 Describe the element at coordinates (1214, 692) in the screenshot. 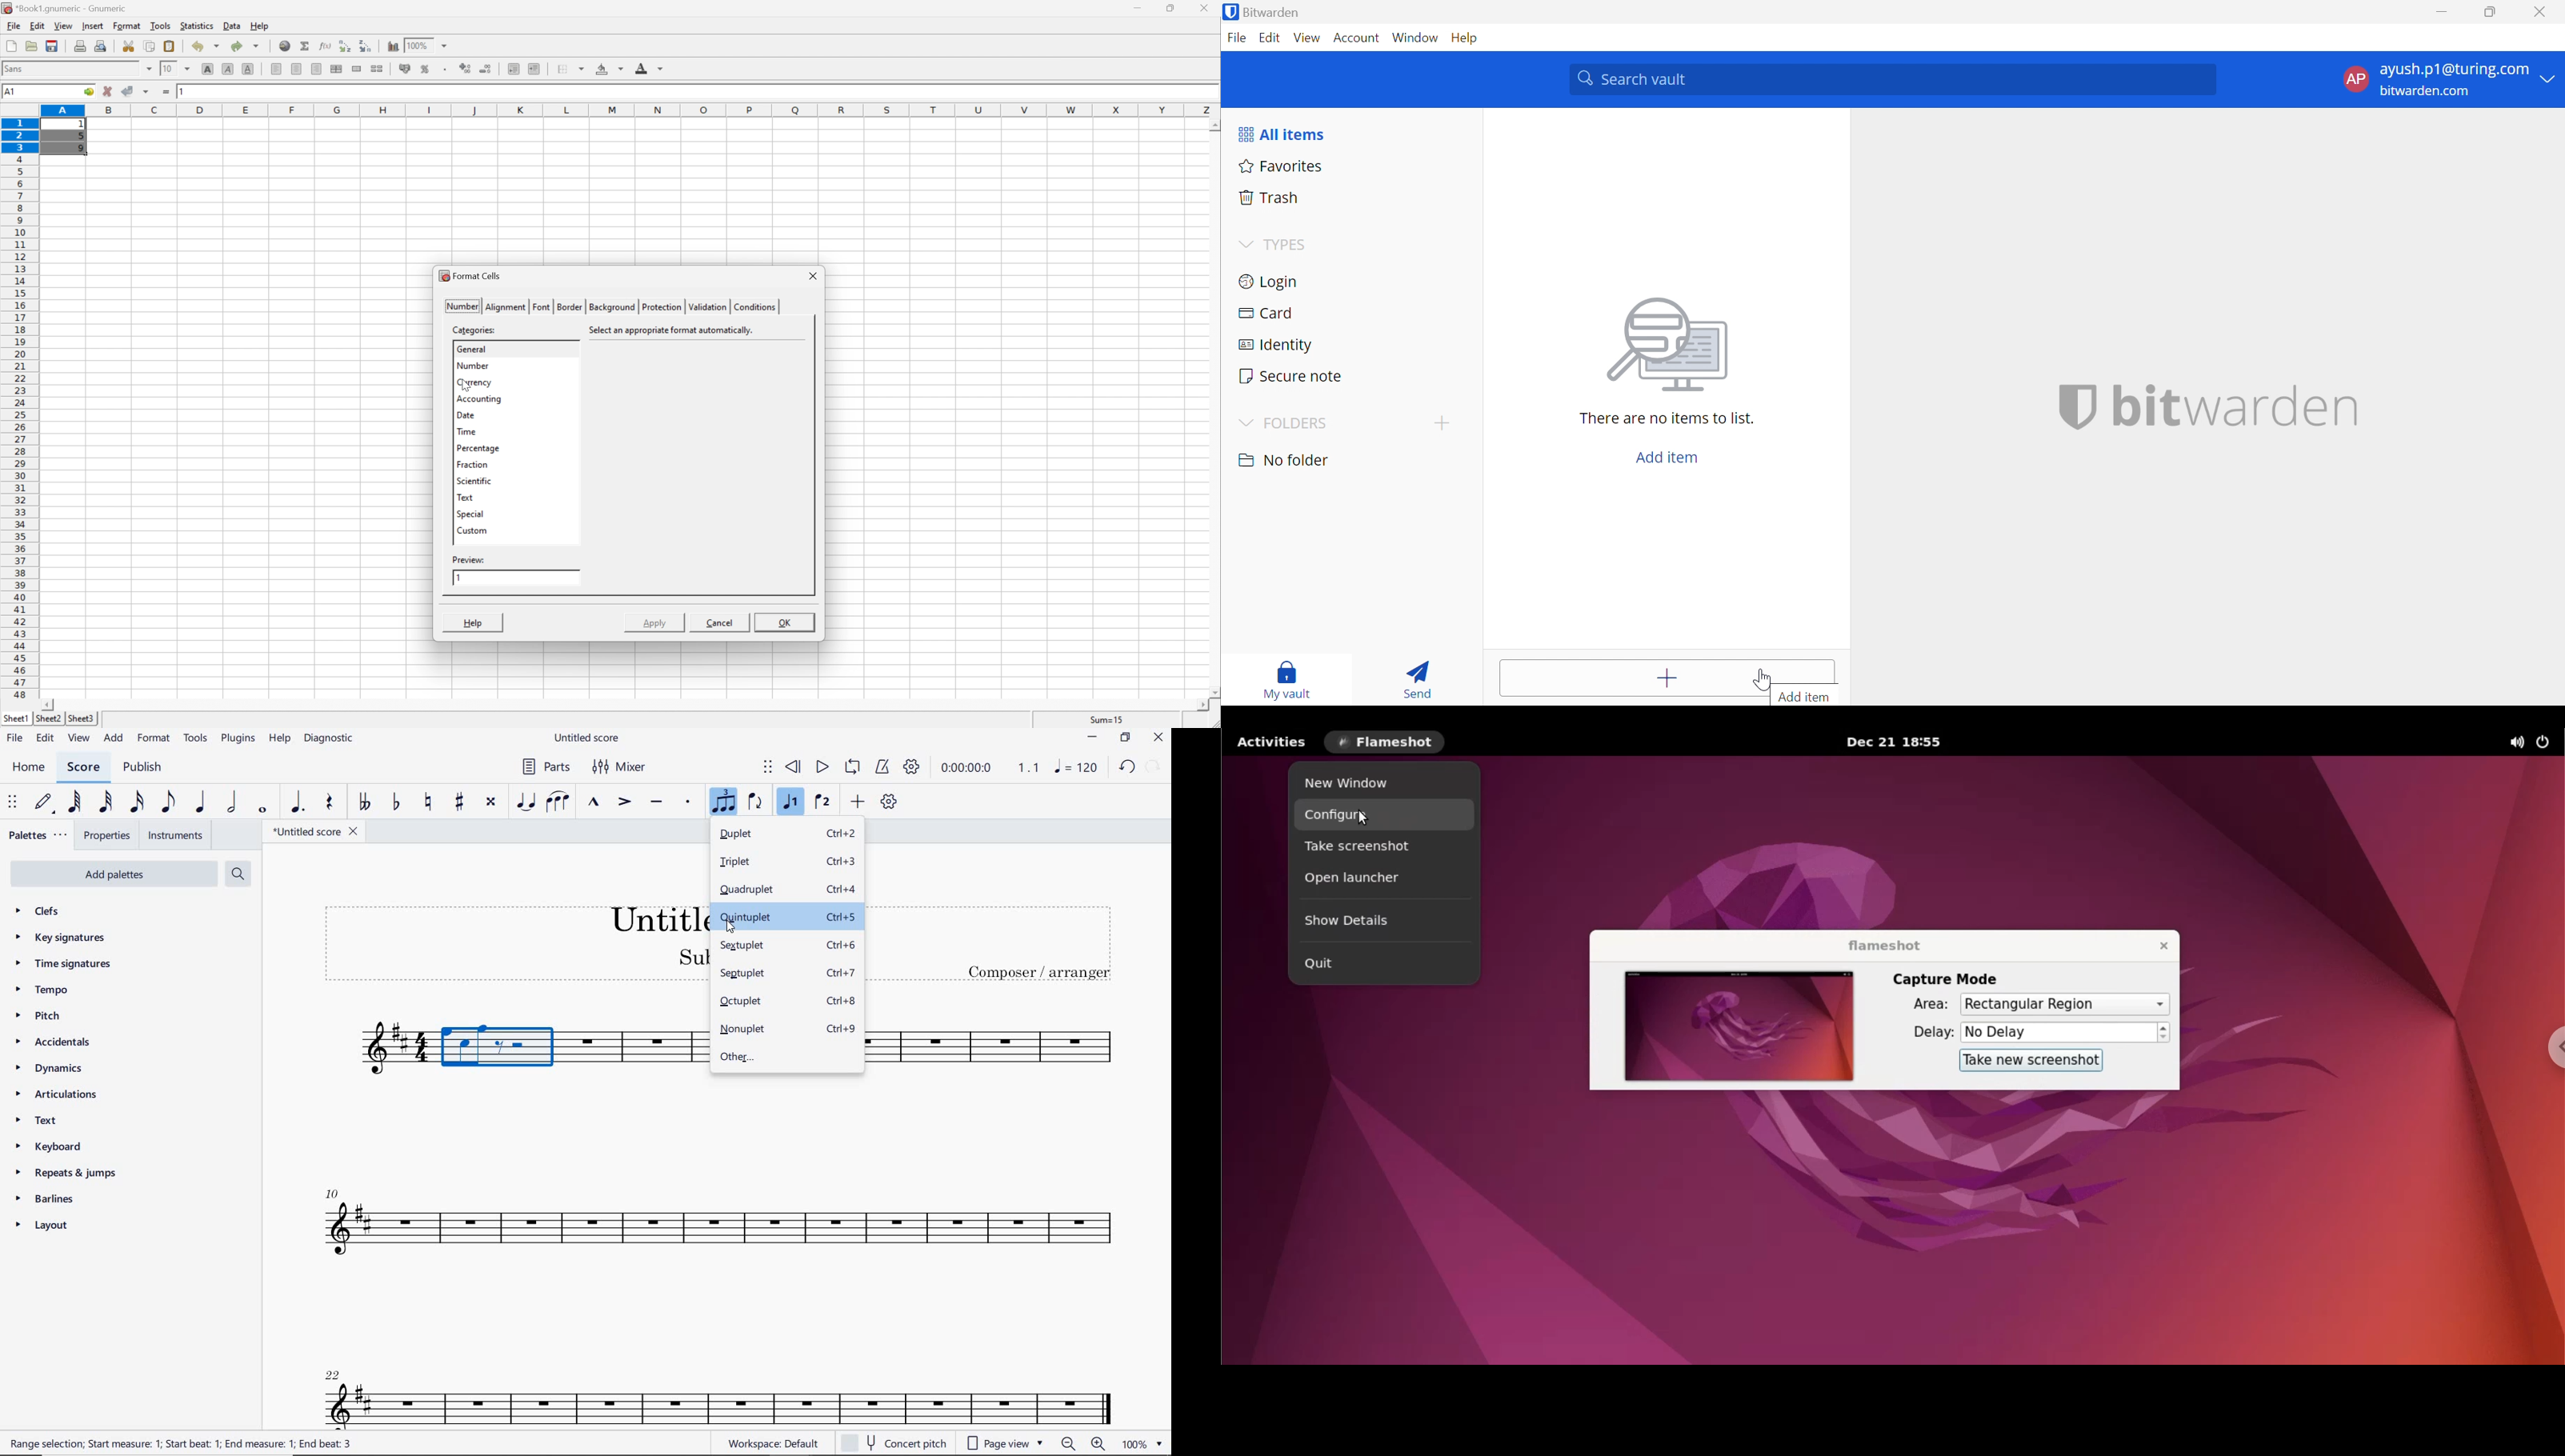

I see `scroll down` at that location.